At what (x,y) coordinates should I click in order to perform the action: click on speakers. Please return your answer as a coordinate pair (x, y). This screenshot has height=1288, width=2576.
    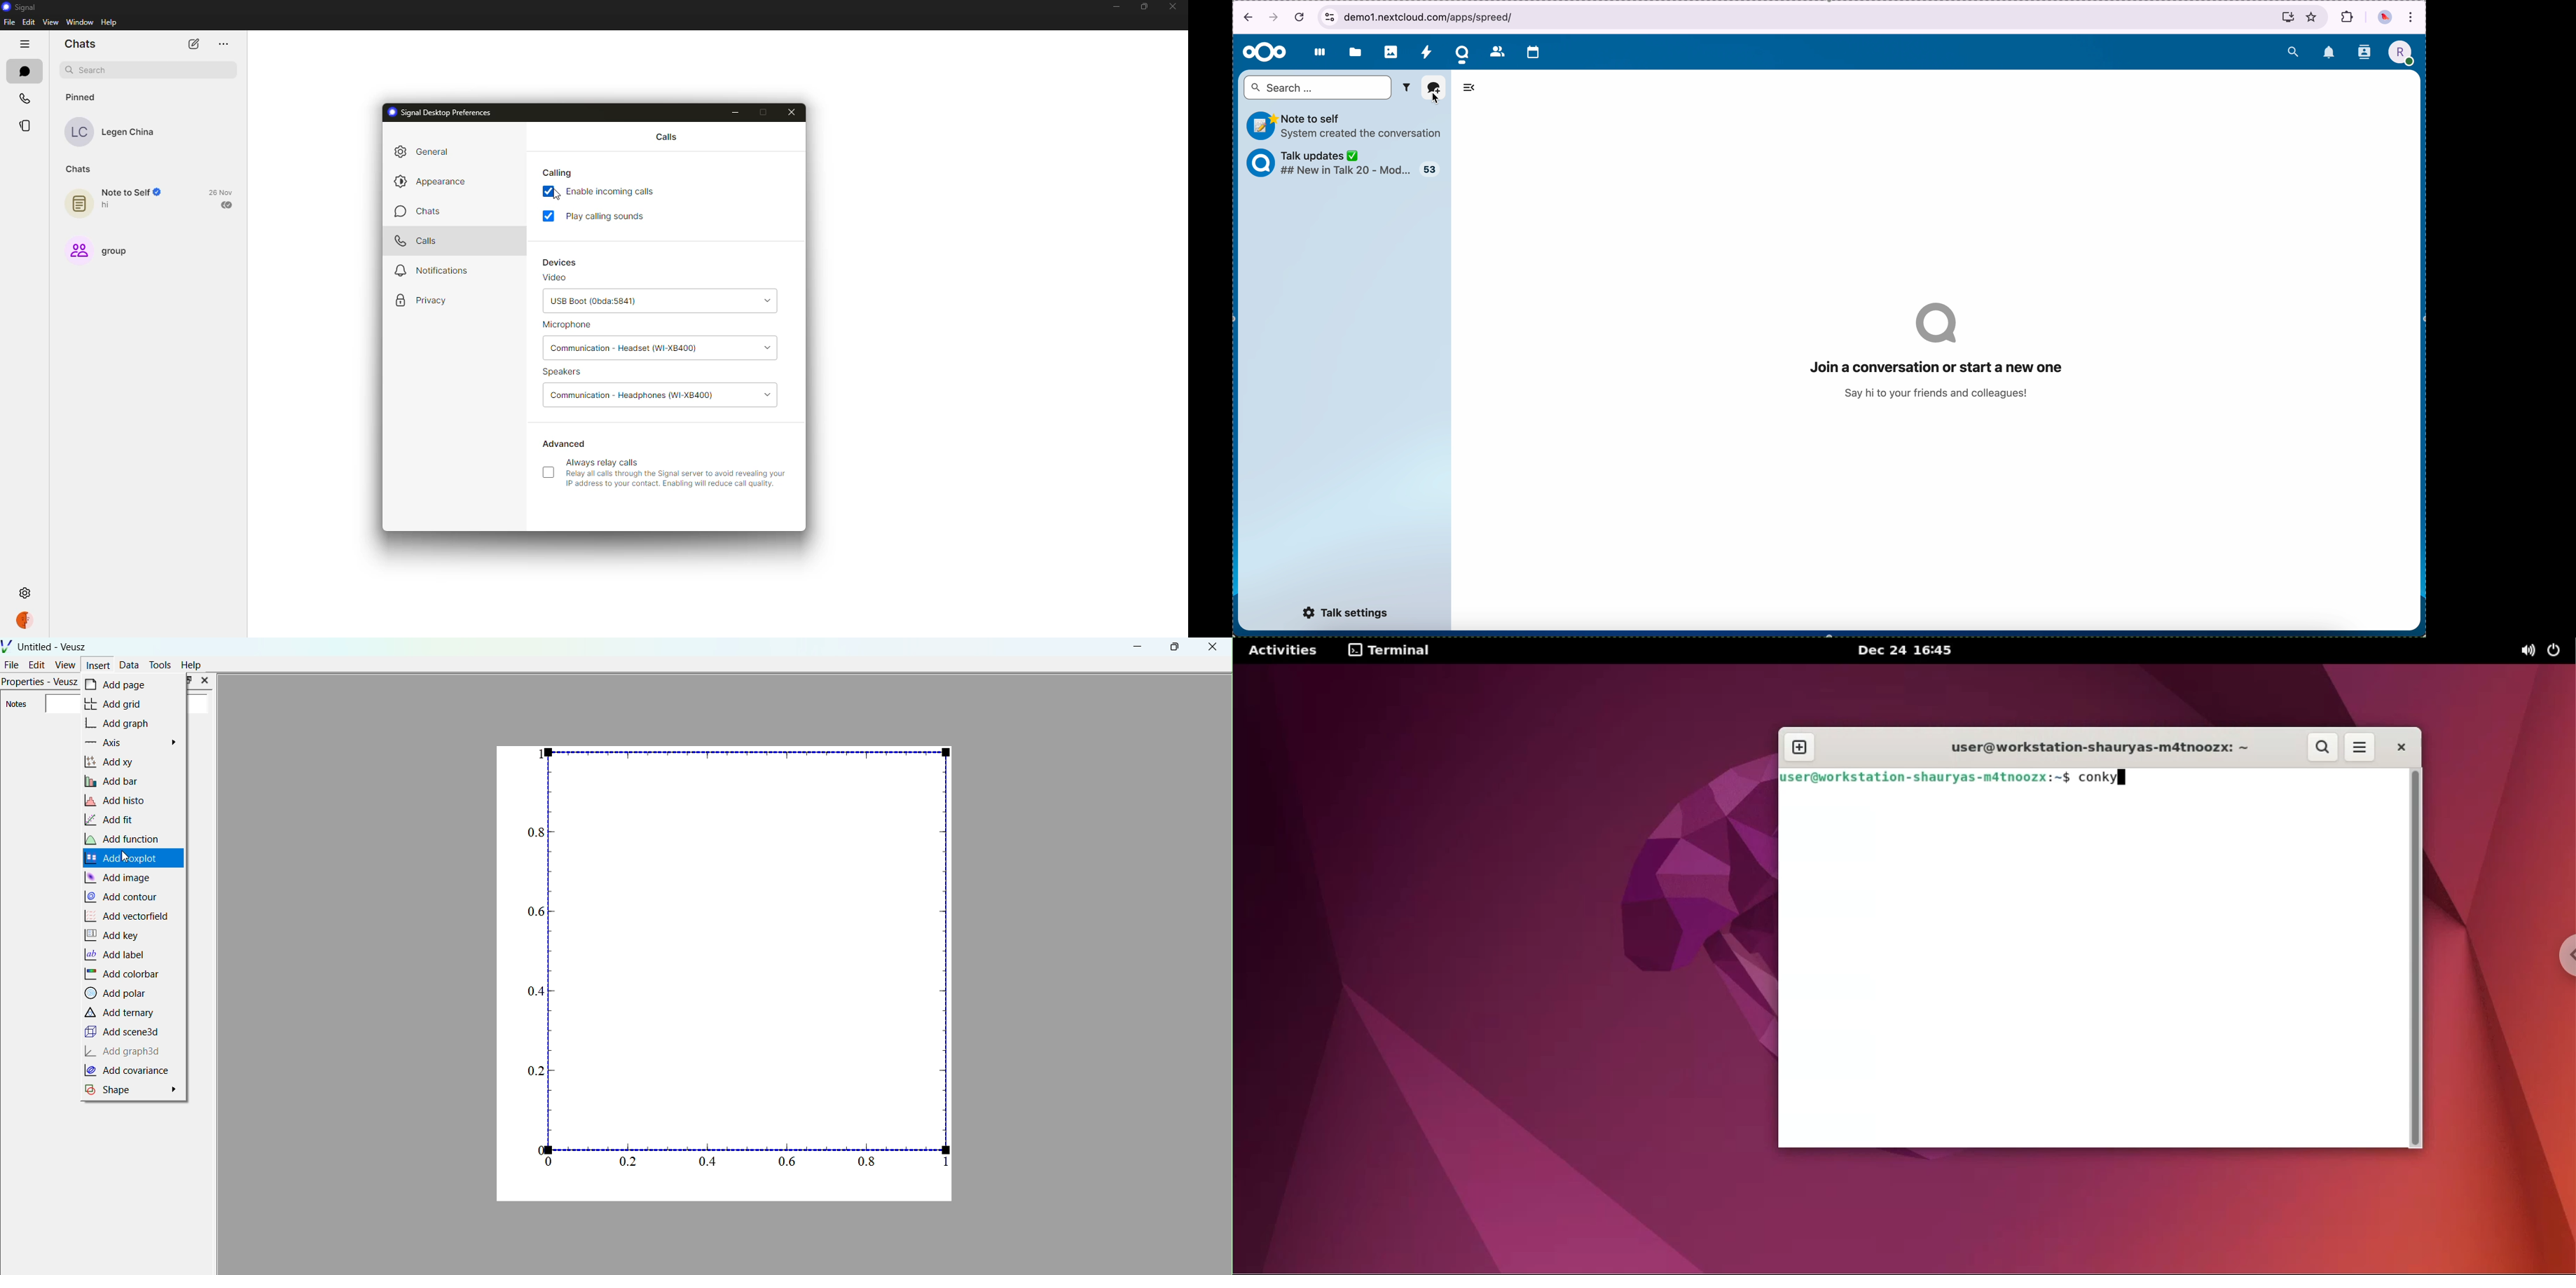
    Looking at the image, I should click on (563, 372).